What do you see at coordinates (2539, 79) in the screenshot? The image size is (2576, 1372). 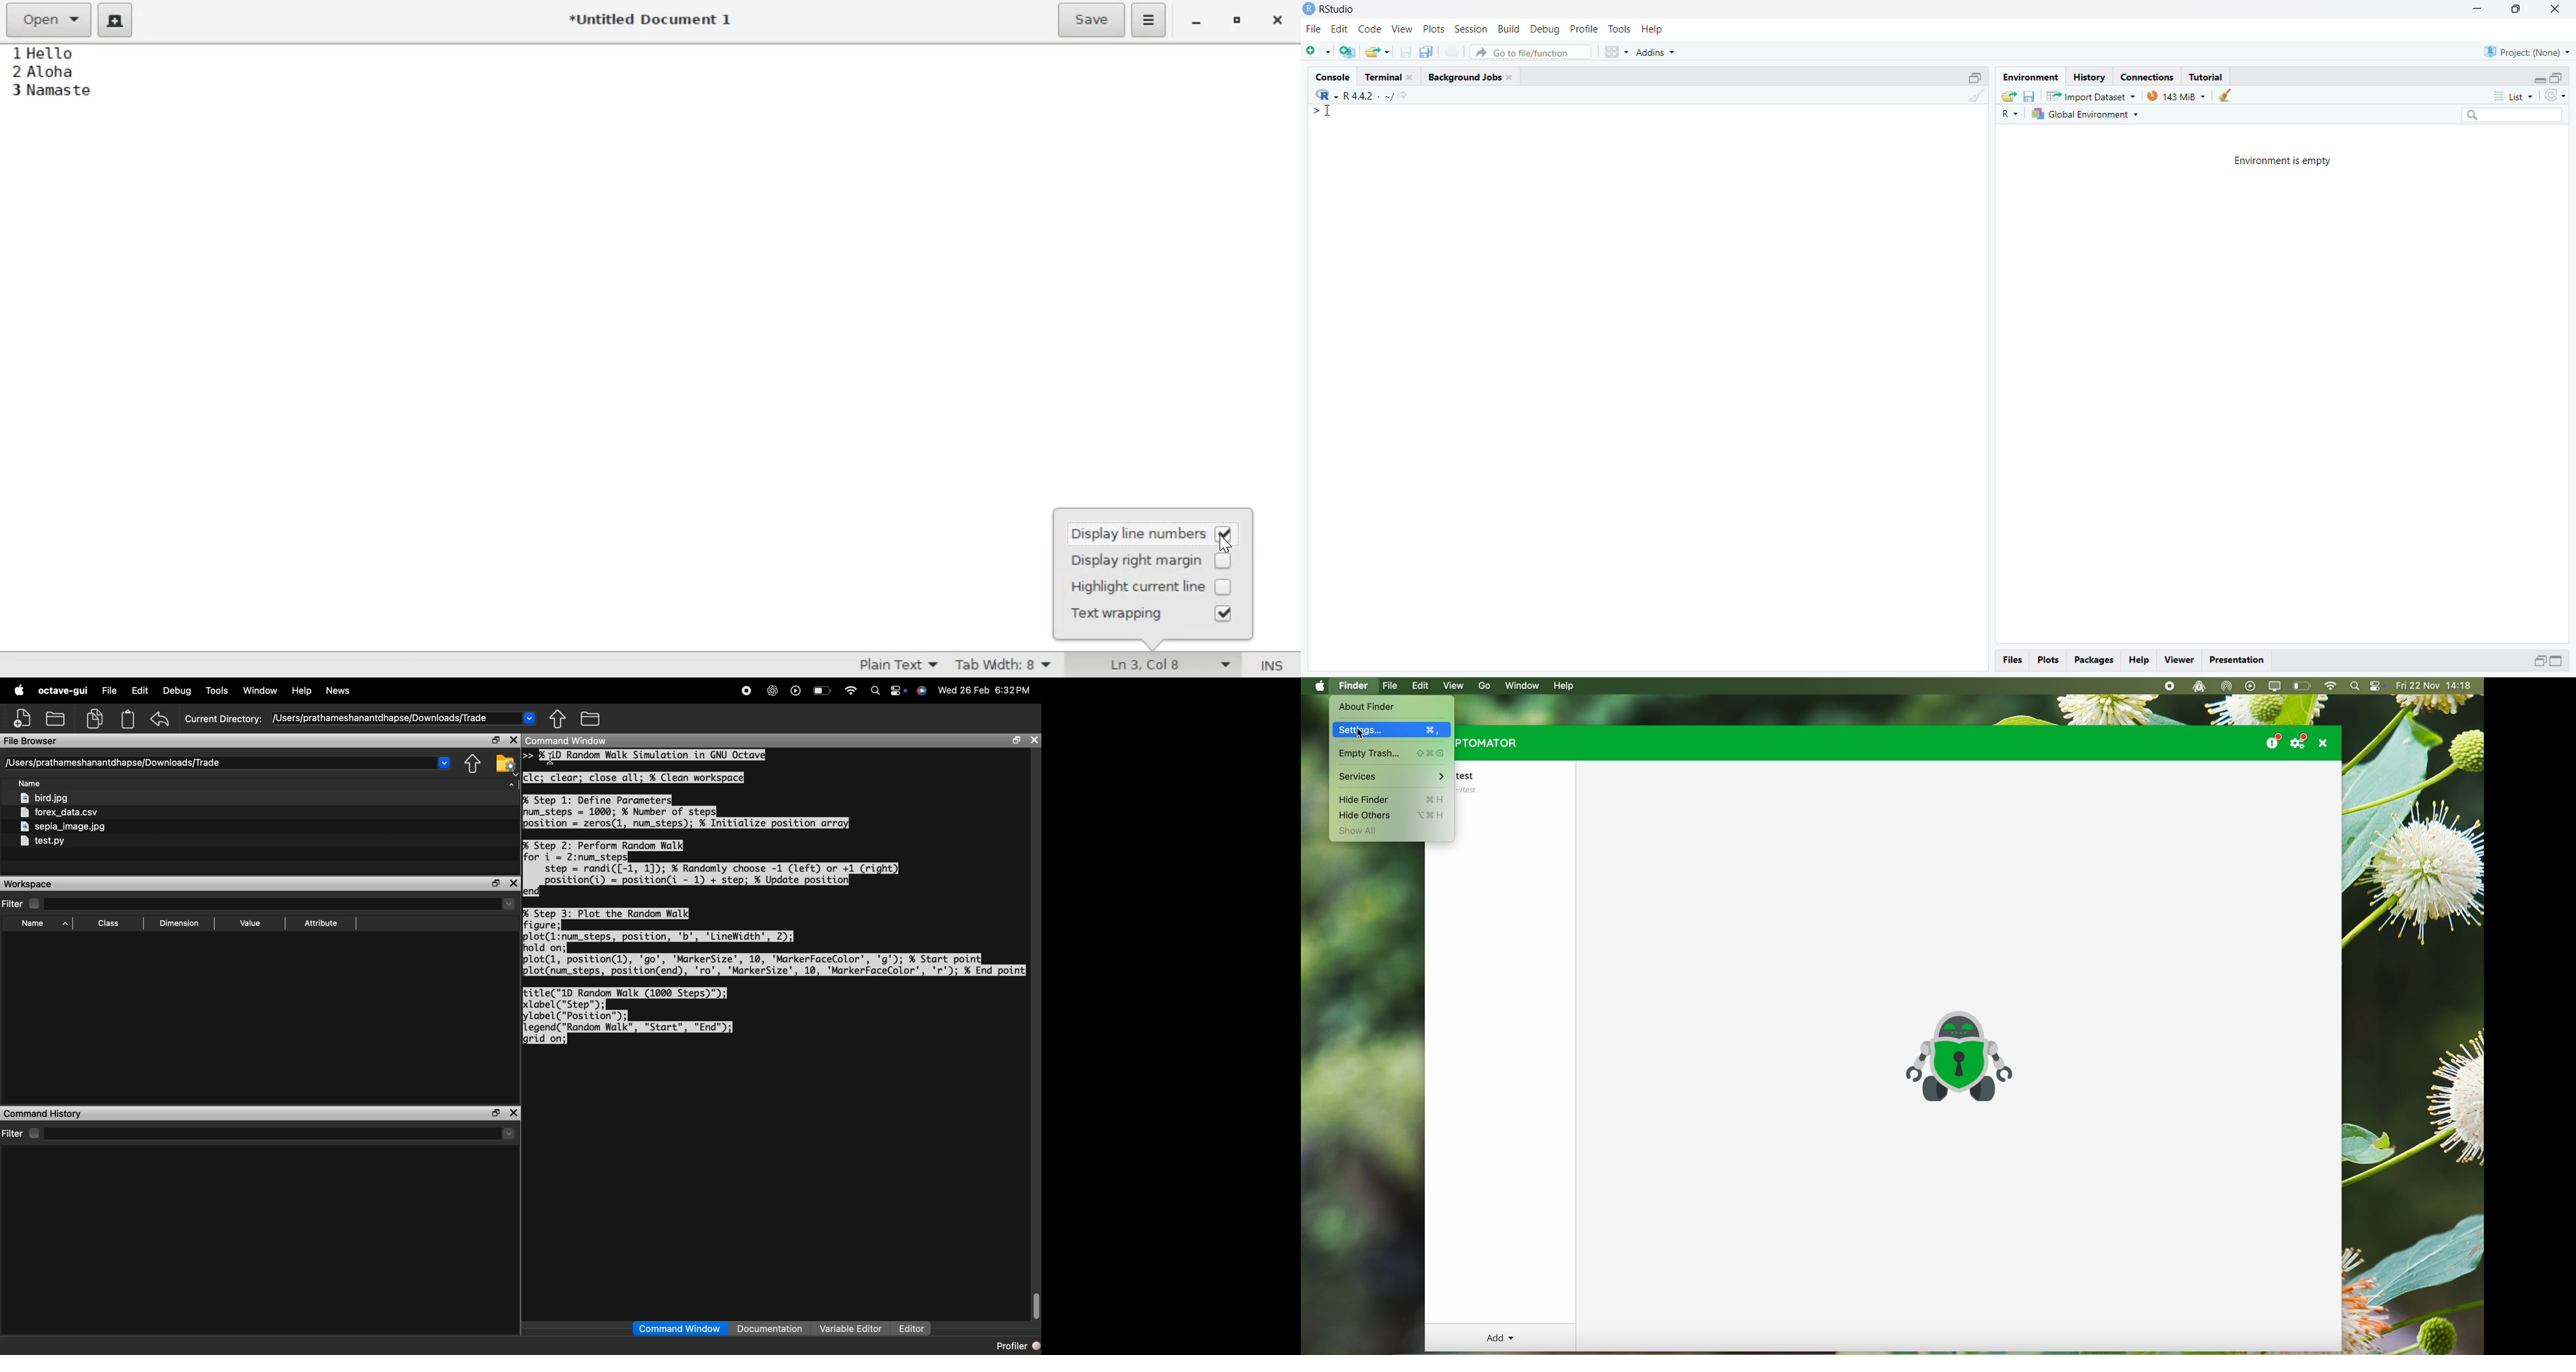 I see `Expand/collapse` at bounding box center [2539, 79].